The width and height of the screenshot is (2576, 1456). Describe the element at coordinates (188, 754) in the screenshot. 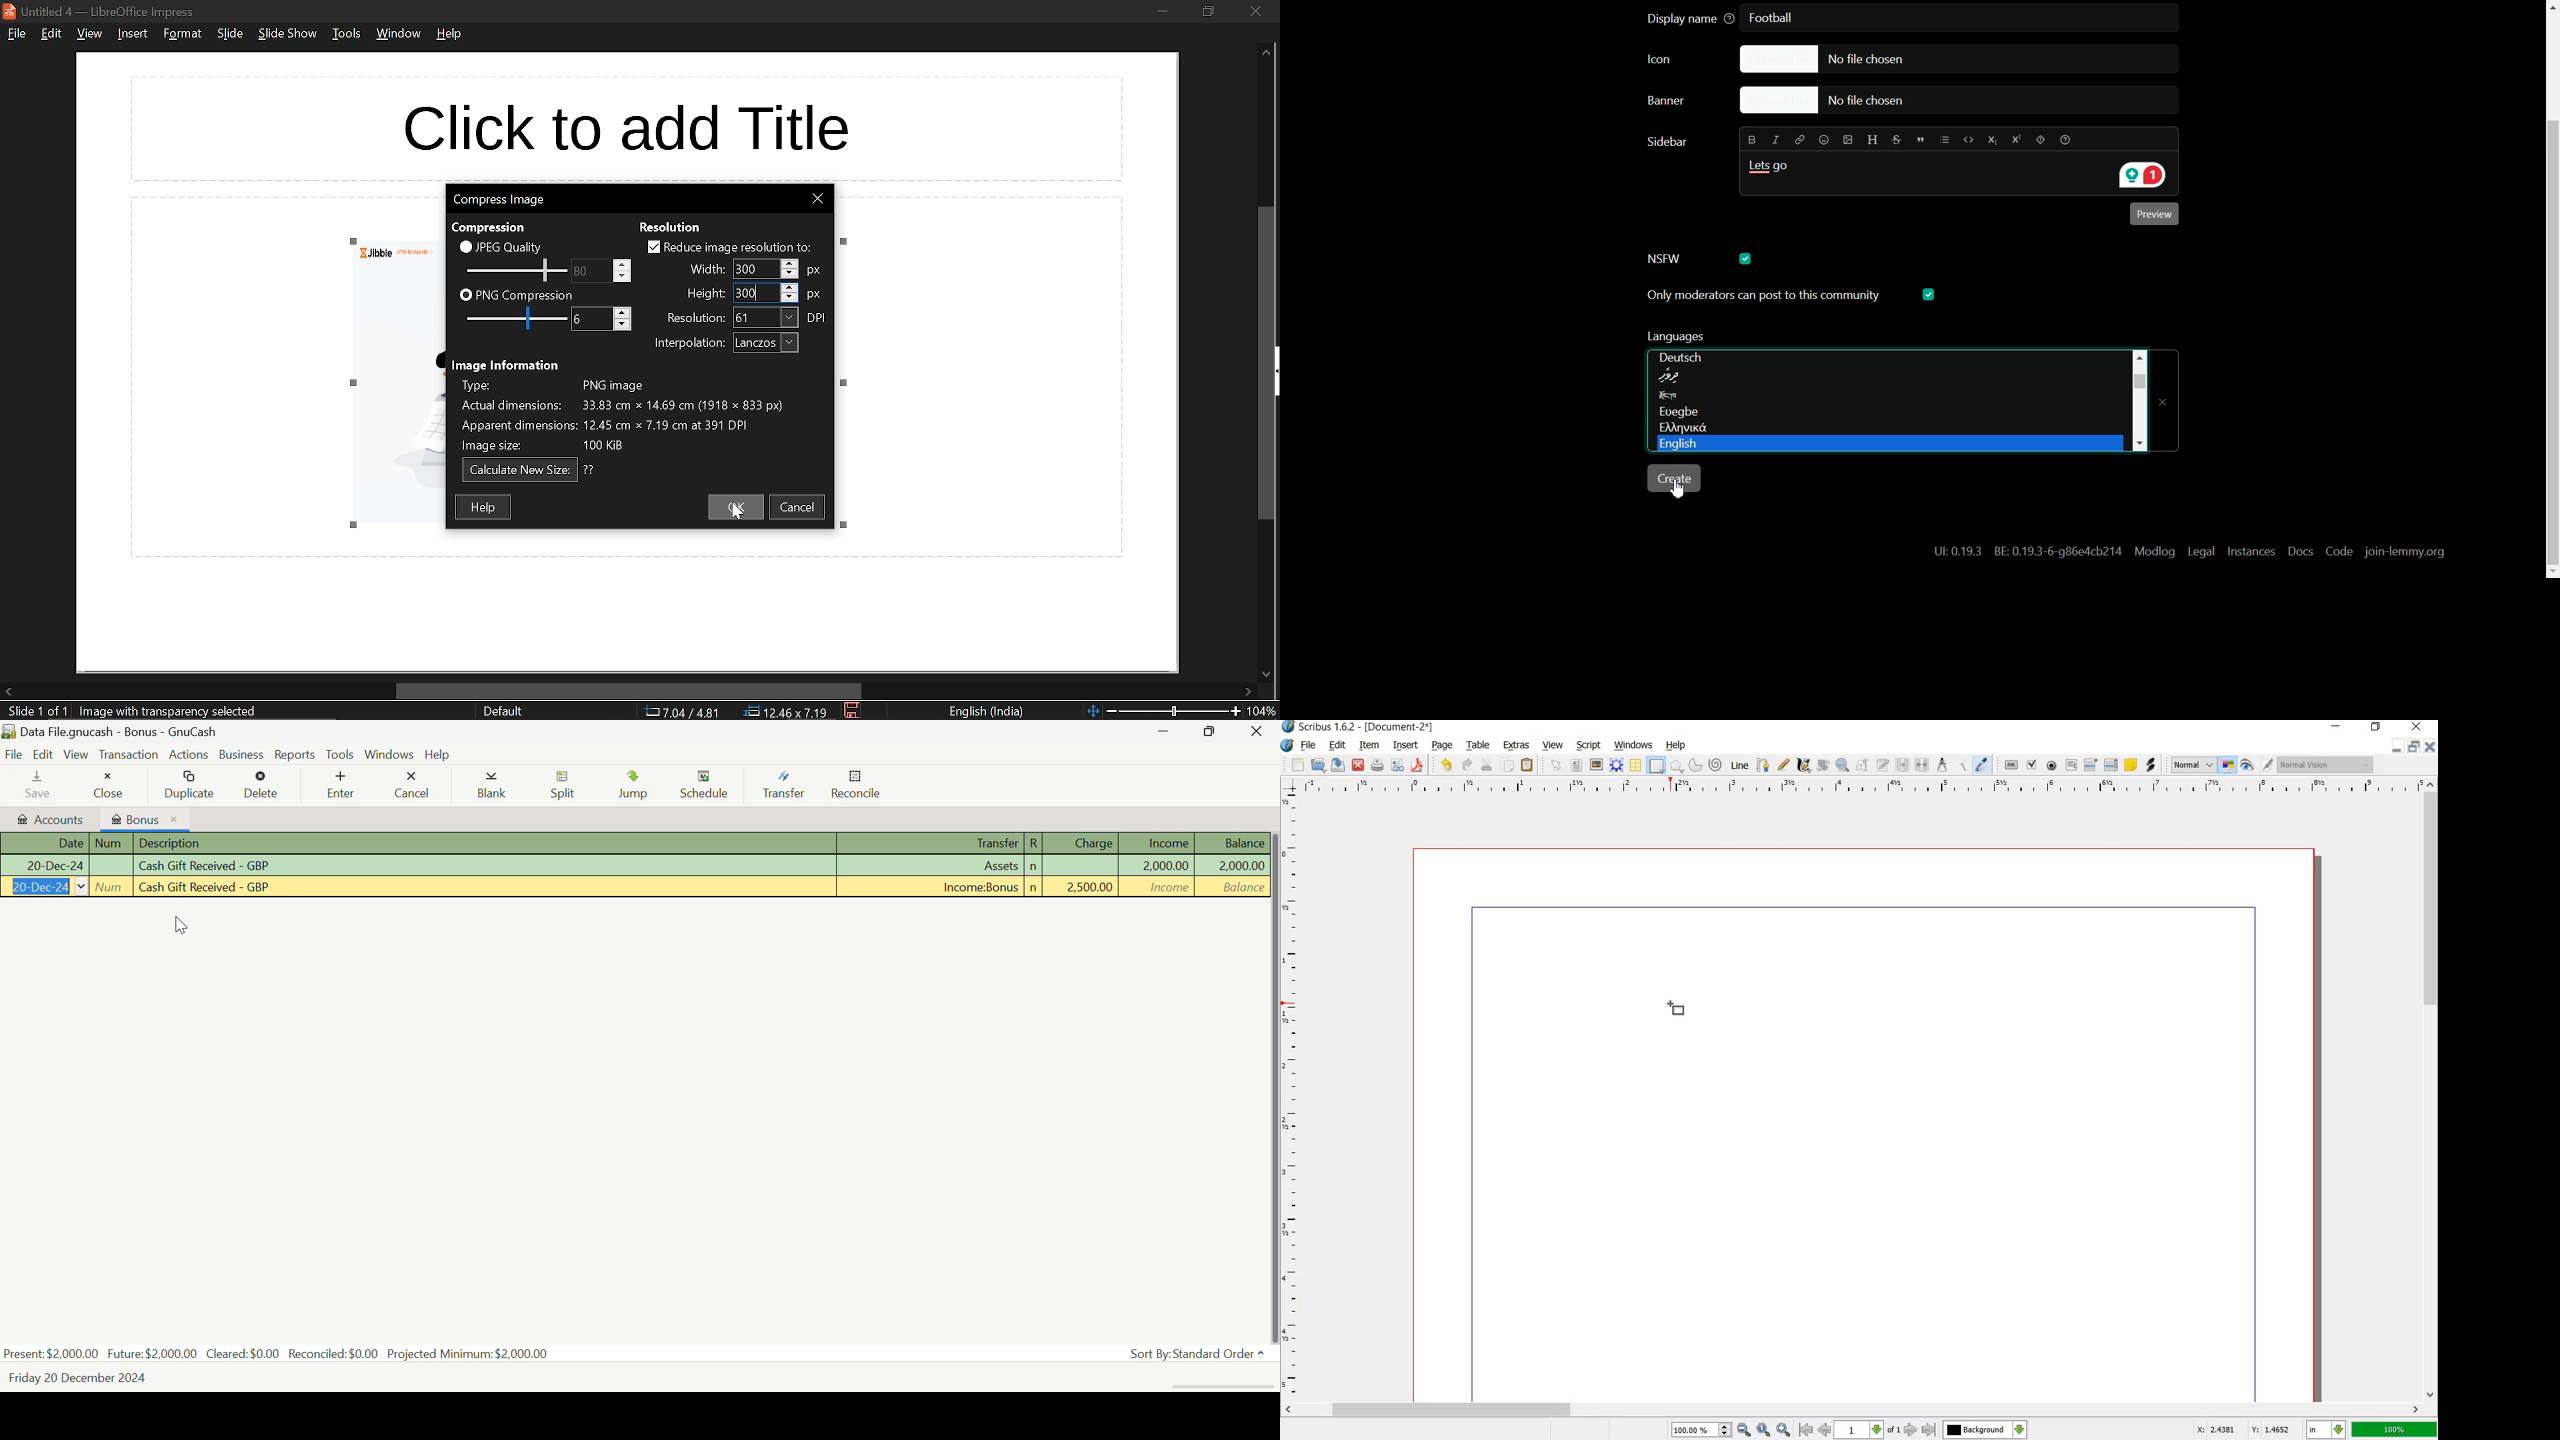

I see `Actions` at that location.